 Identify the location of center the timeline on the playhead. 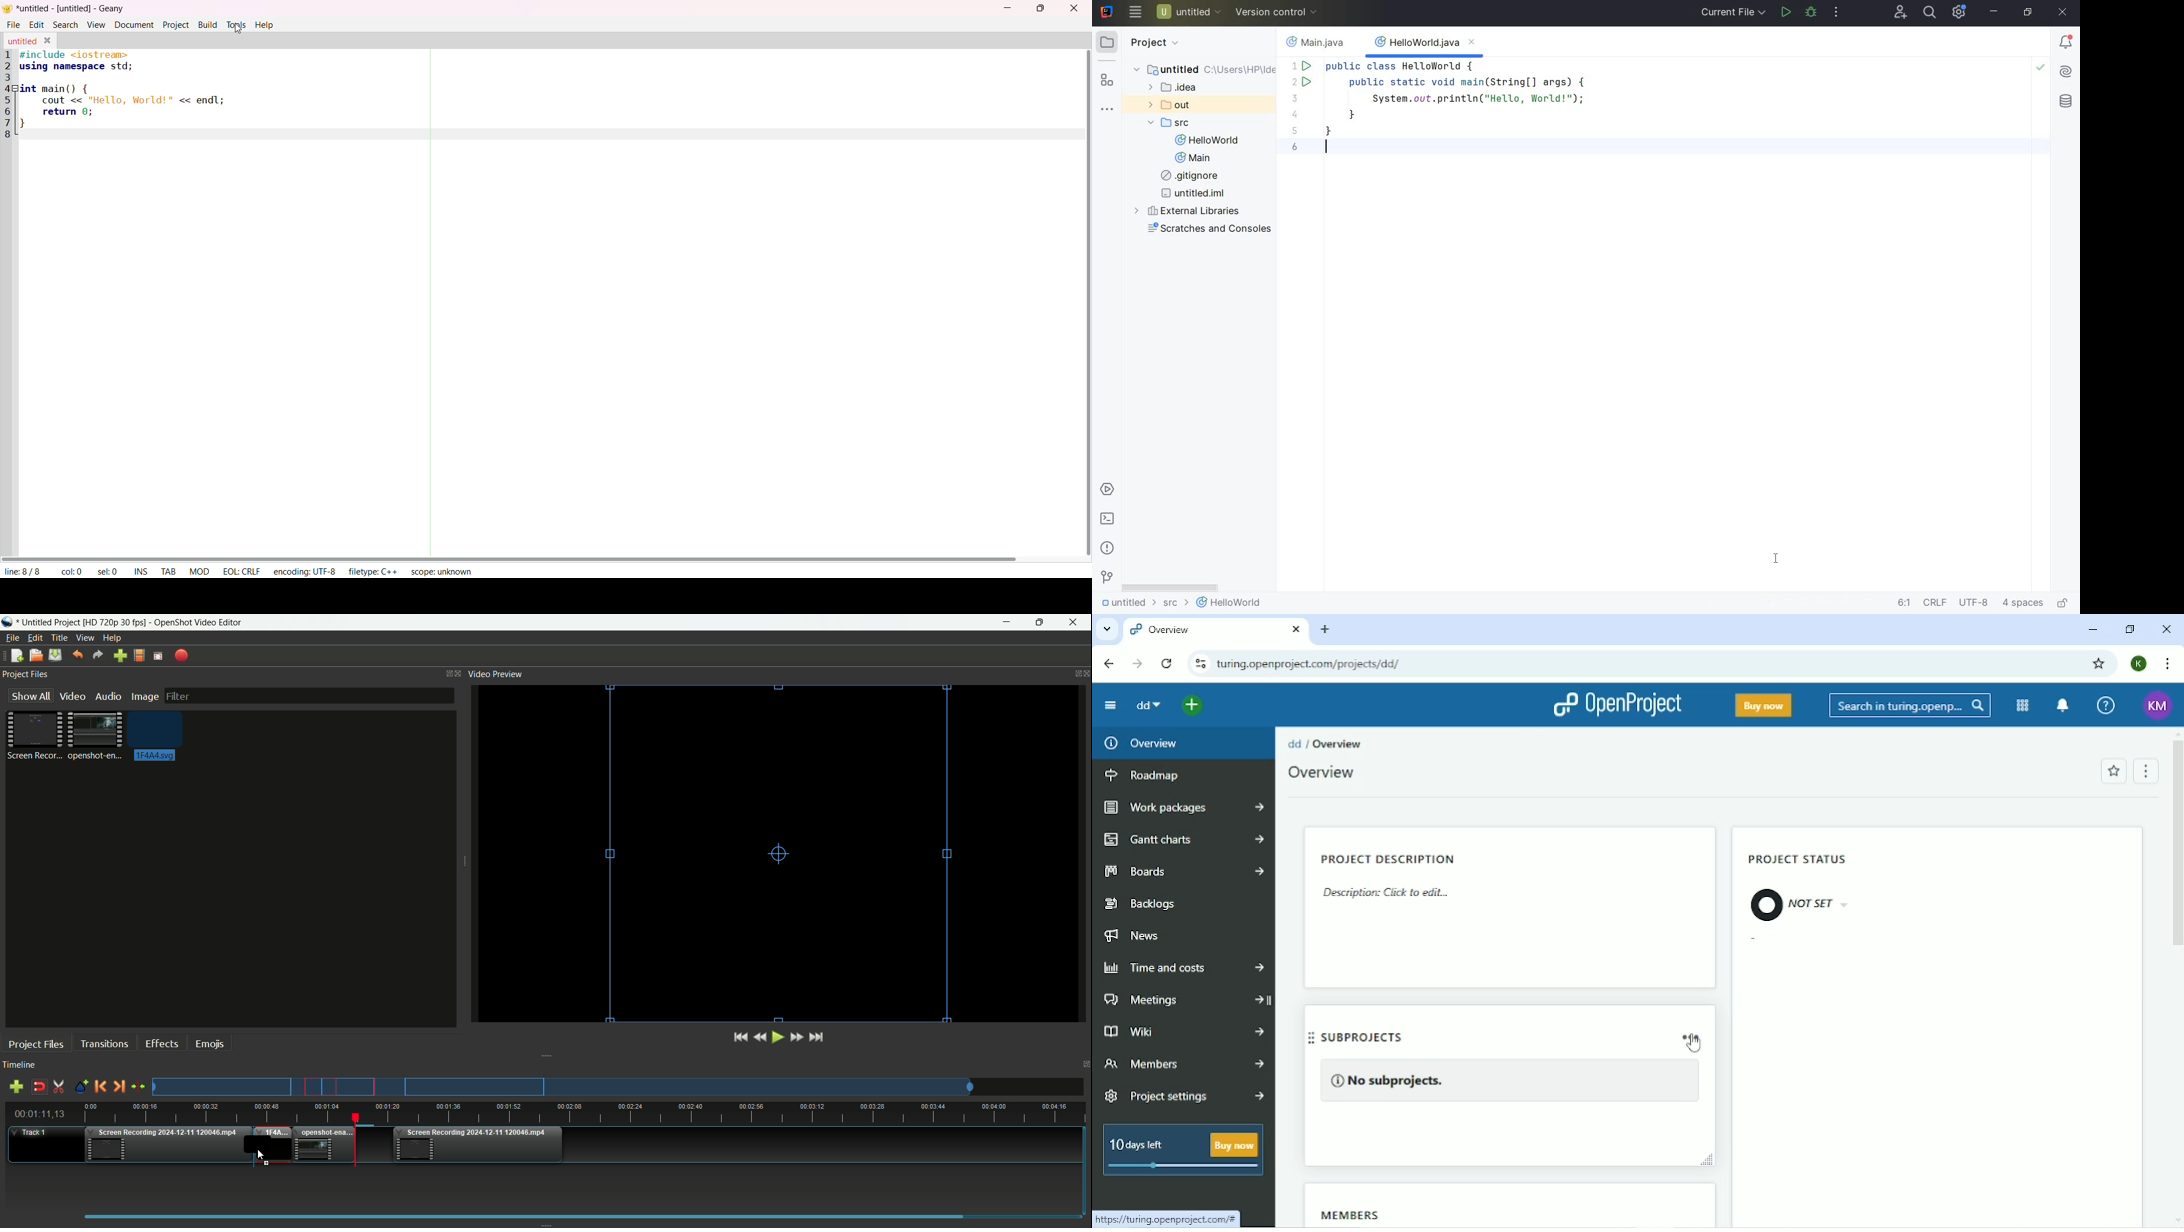
(139, 1087).